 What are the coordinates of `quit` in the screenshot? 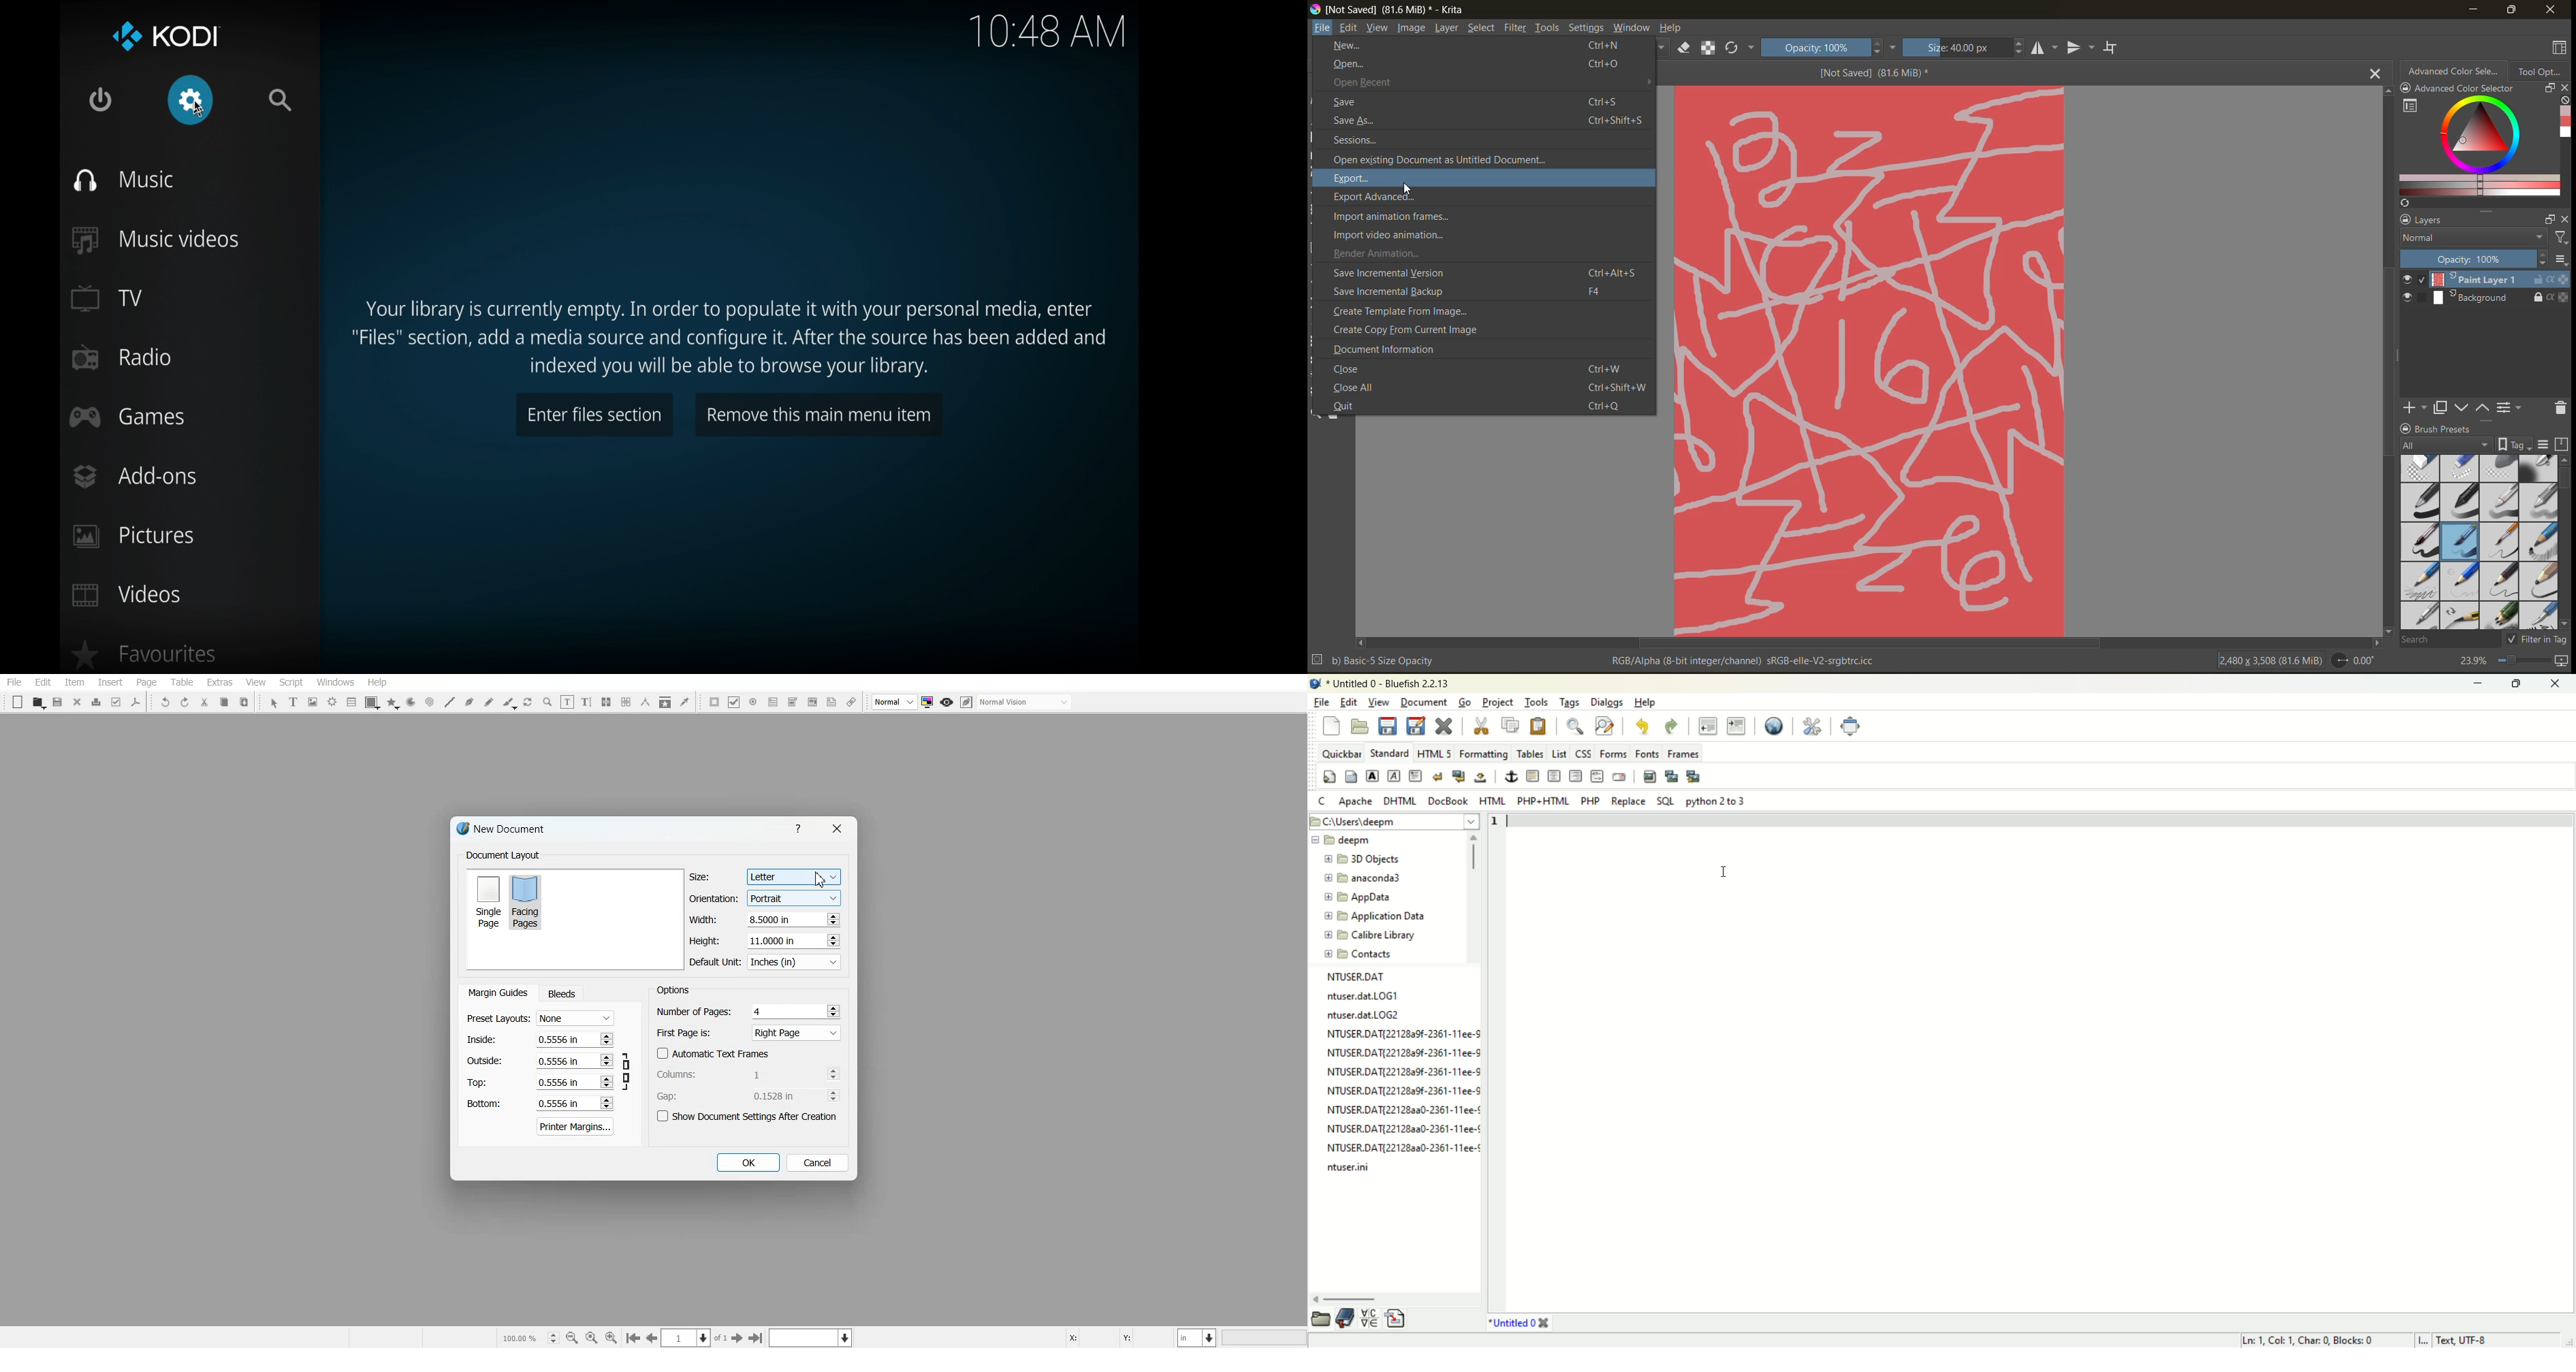 It's located at (1483, 407).